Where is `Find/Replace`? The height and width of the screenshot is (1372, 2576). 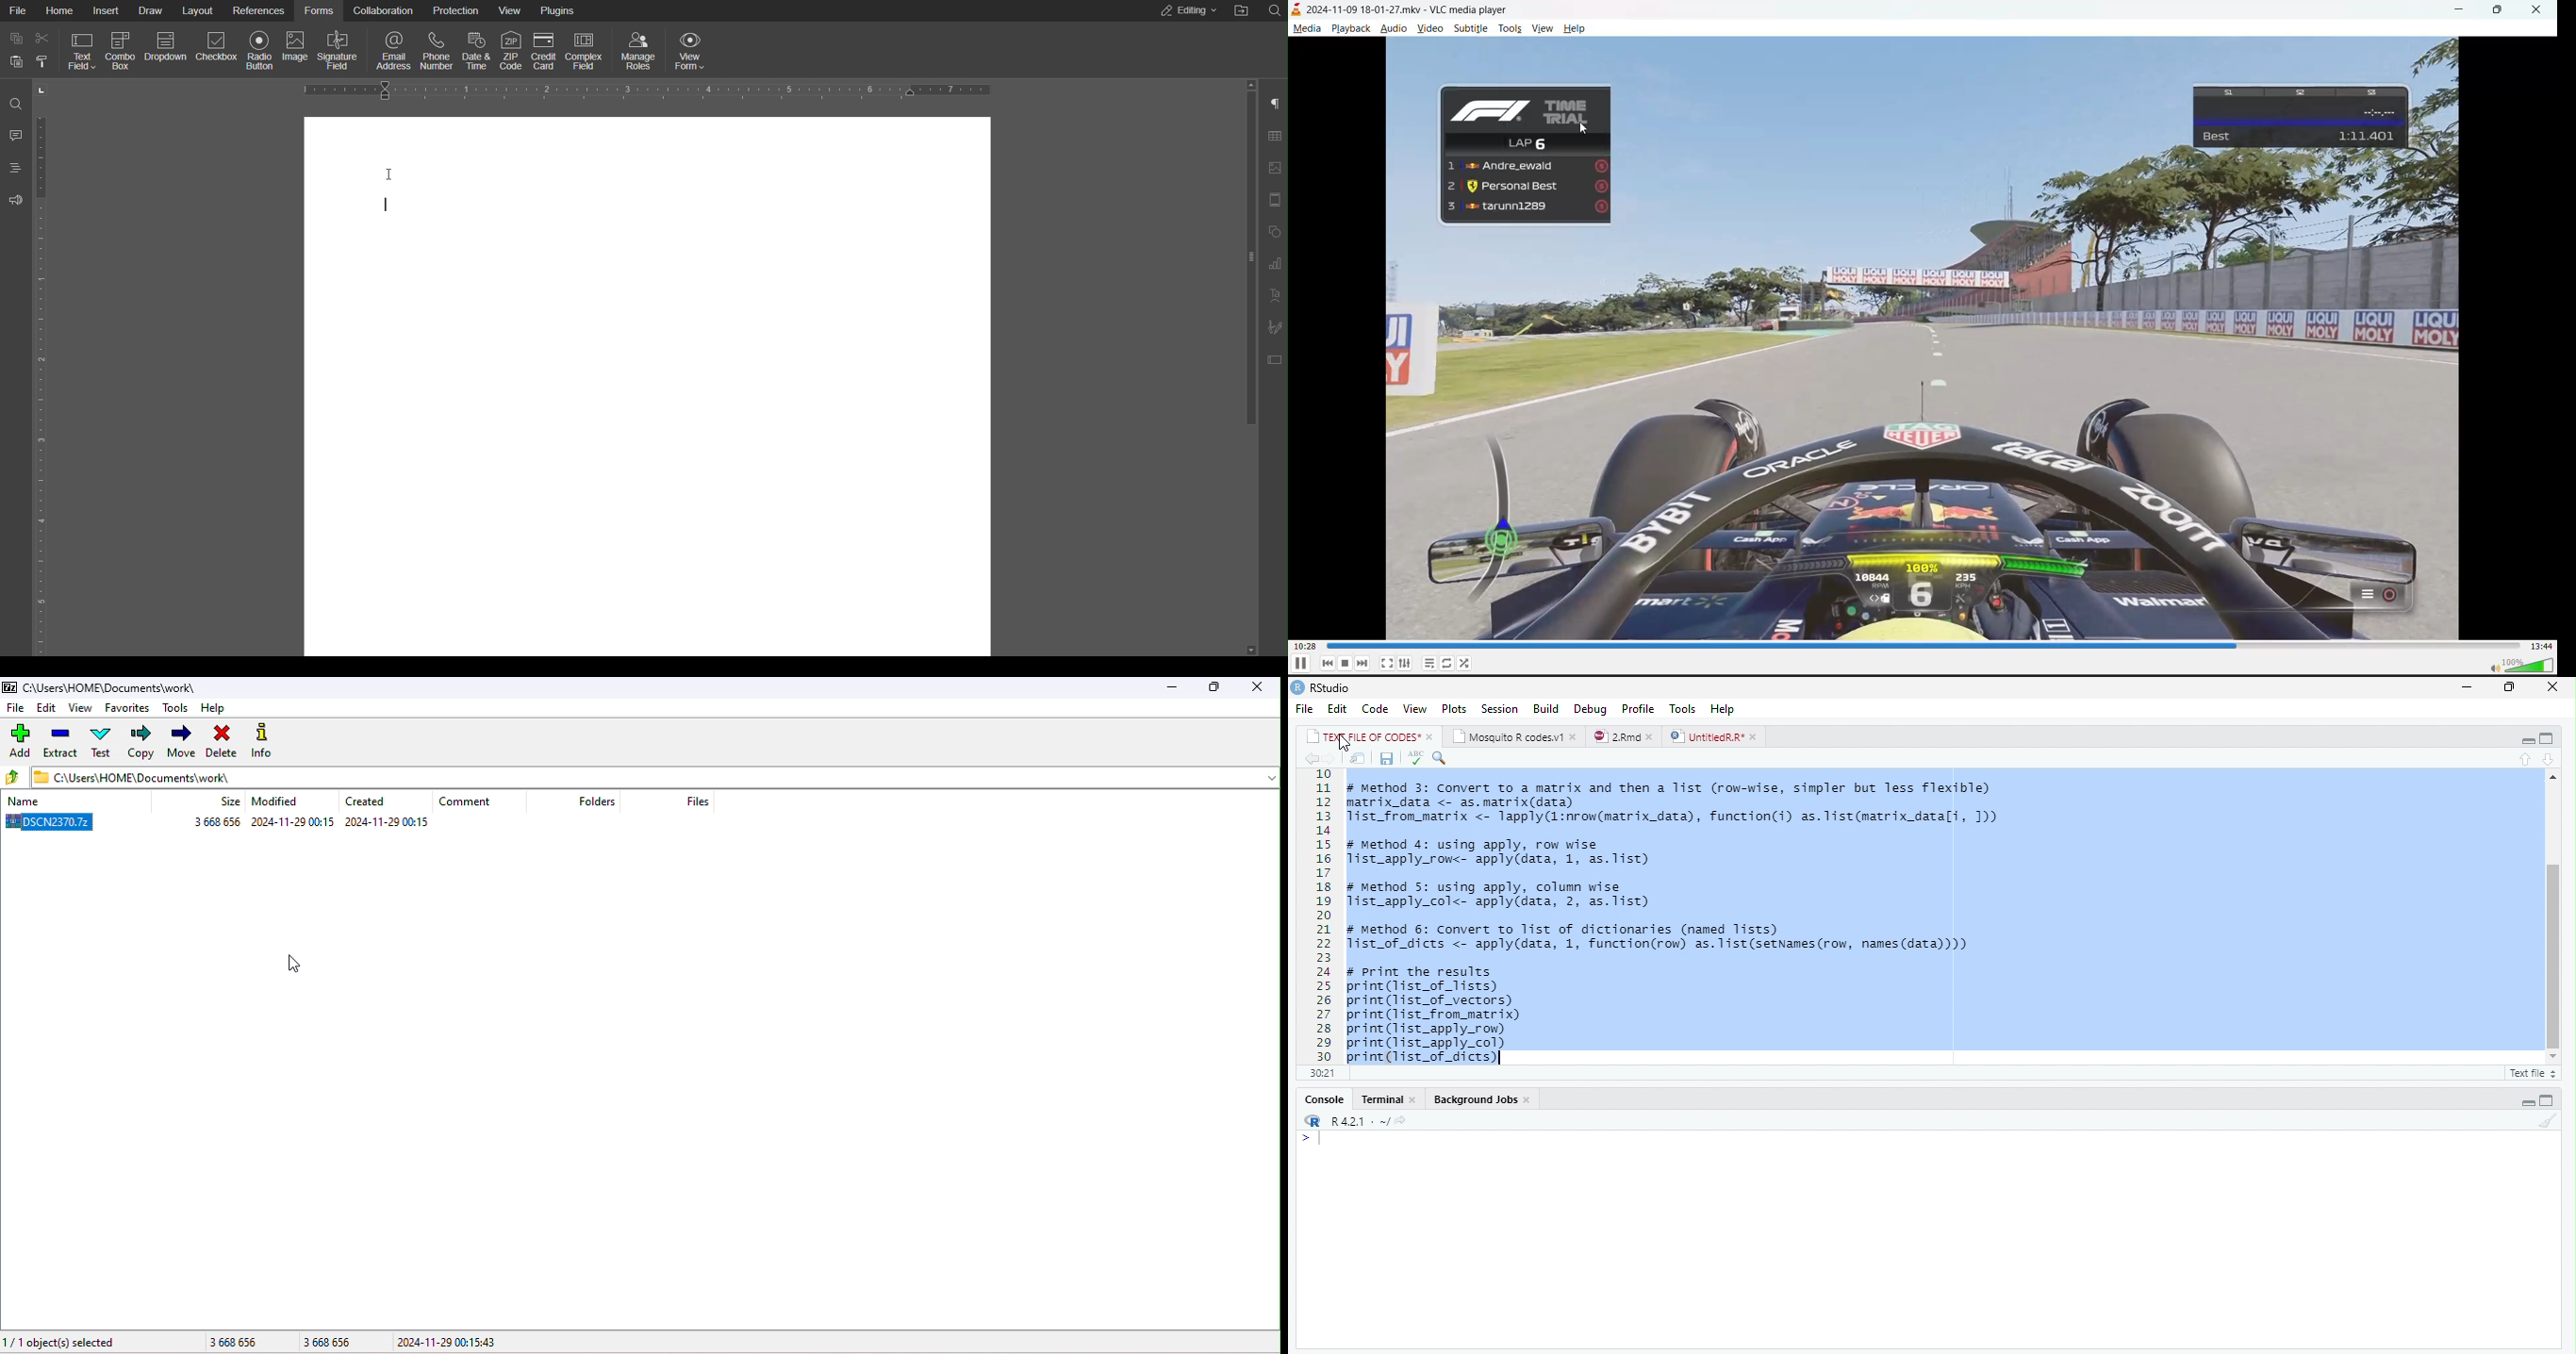
Find/Replace is located at coordinates (1441, 758).